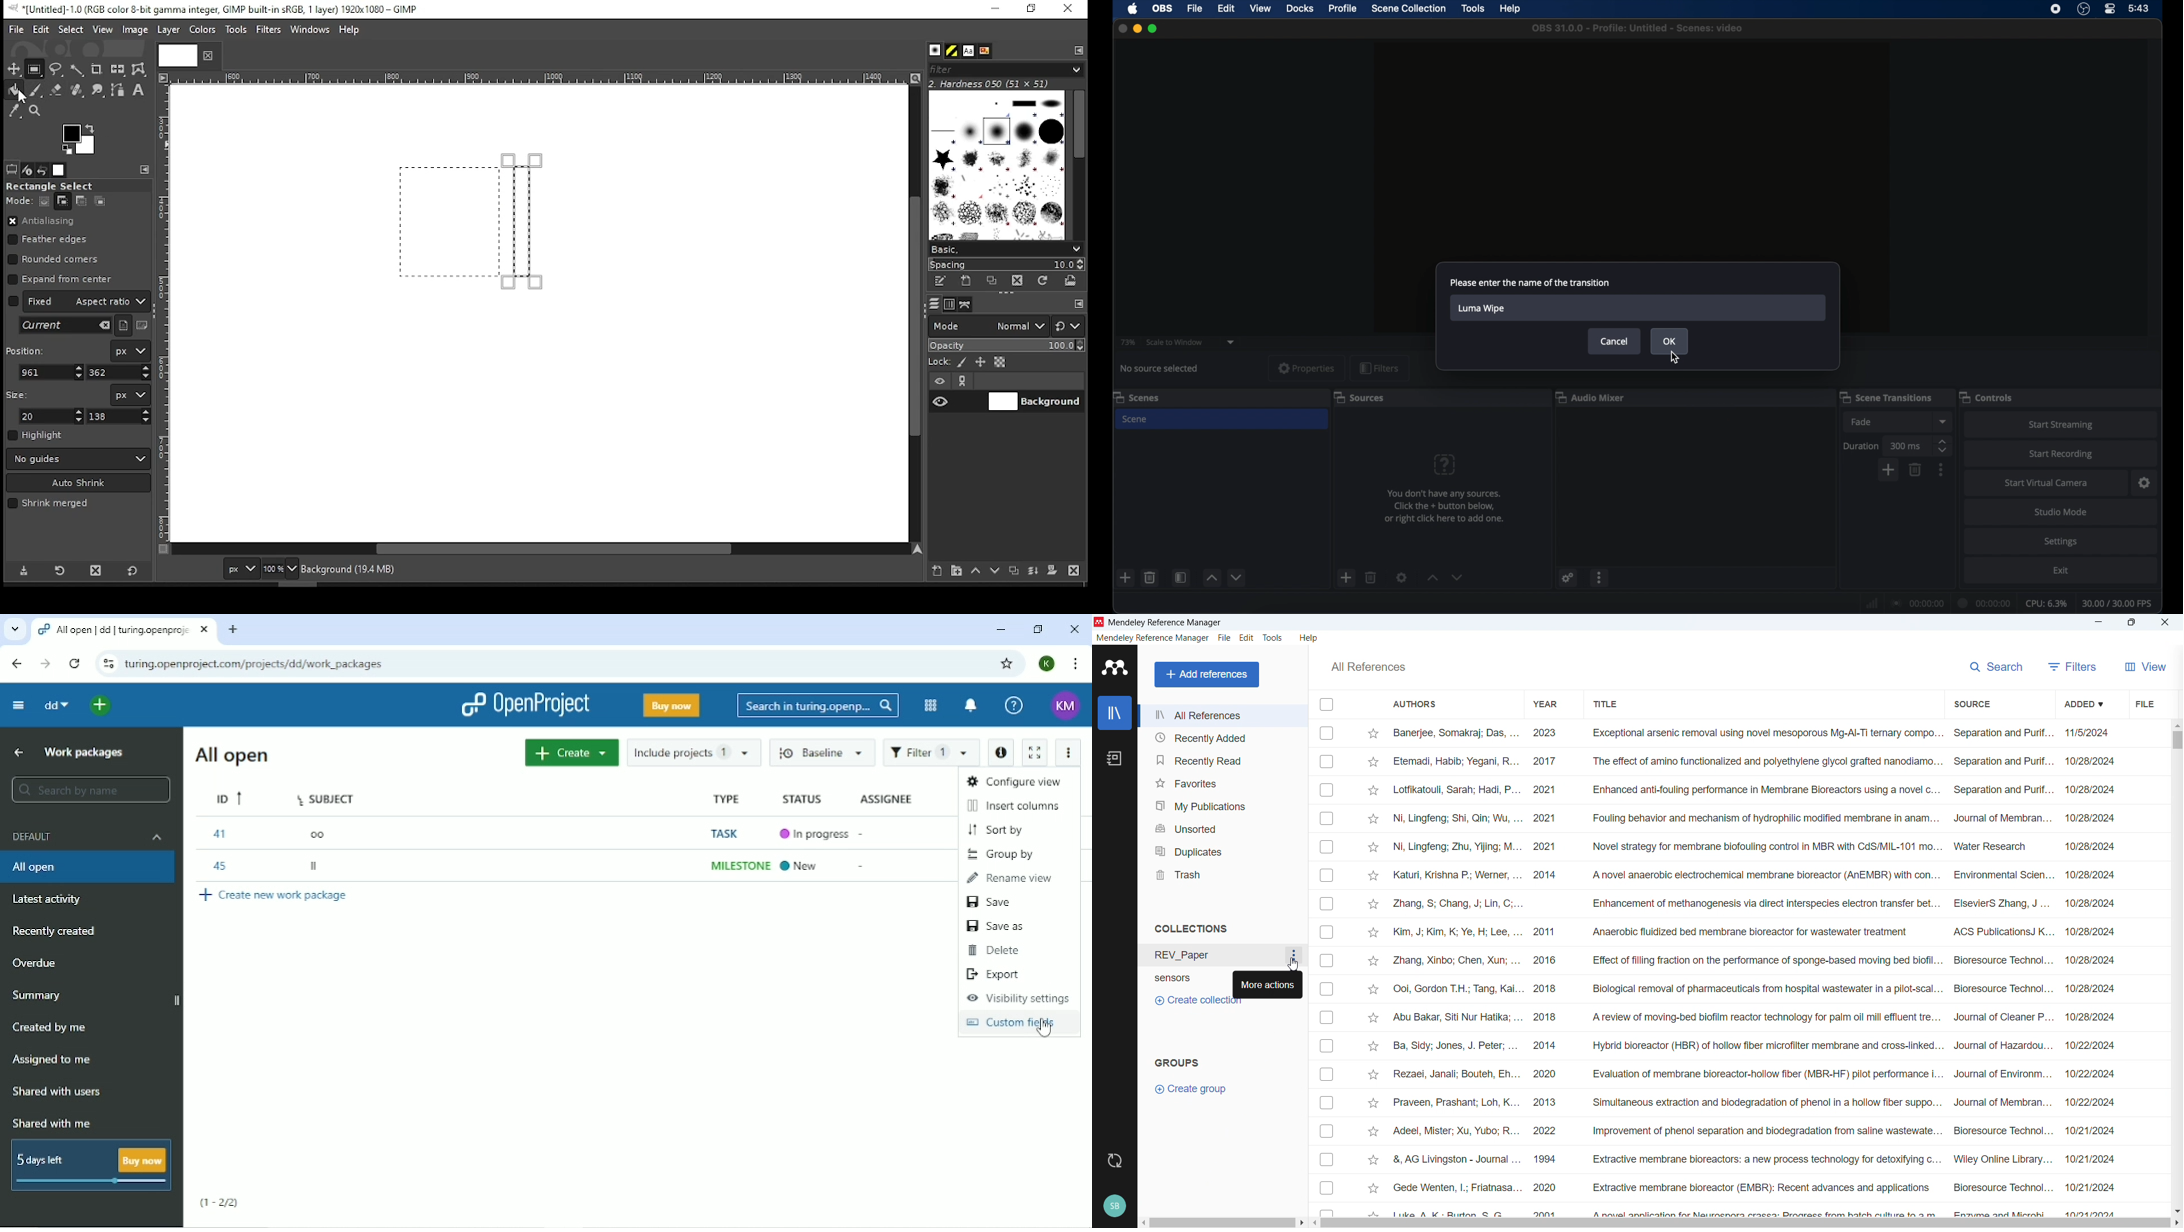  Describe the element at coordinates (122, 629) in the screenshot. I see `All open dd Turing.oopenproject` at that location.